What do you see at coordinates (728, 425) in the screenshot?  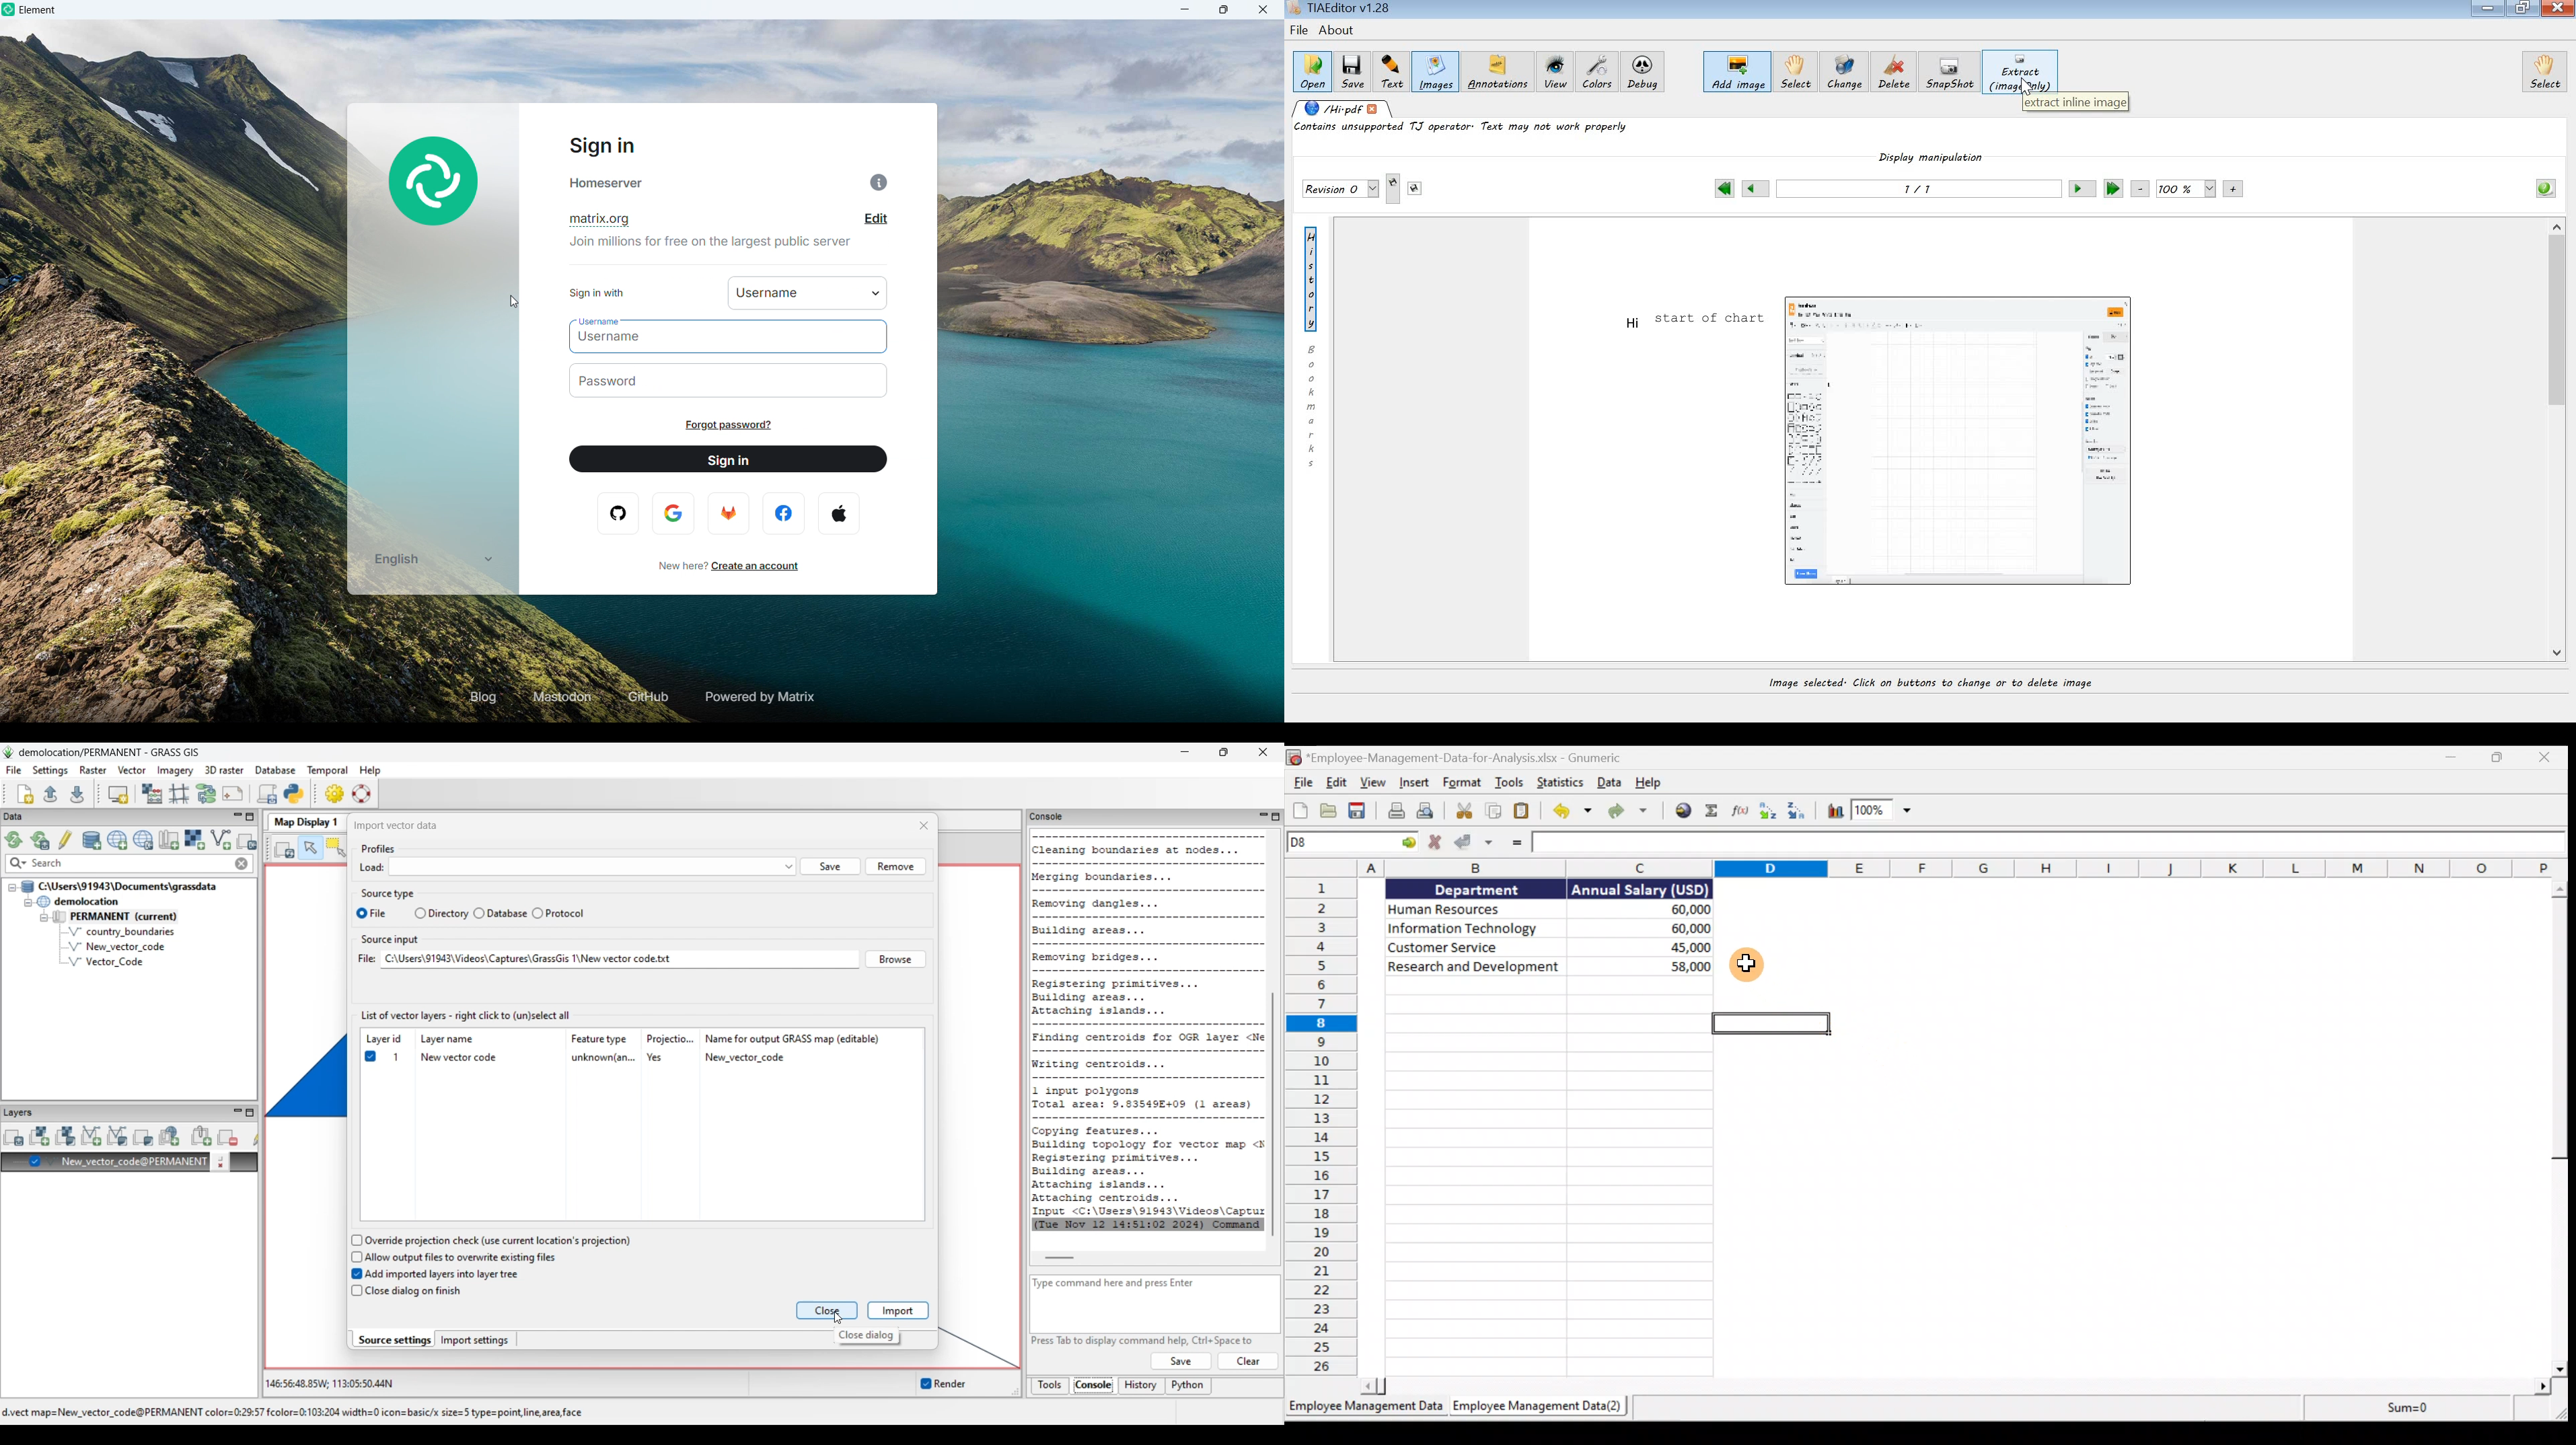 I see `Forgot password ` at bounding box center [728, 425].